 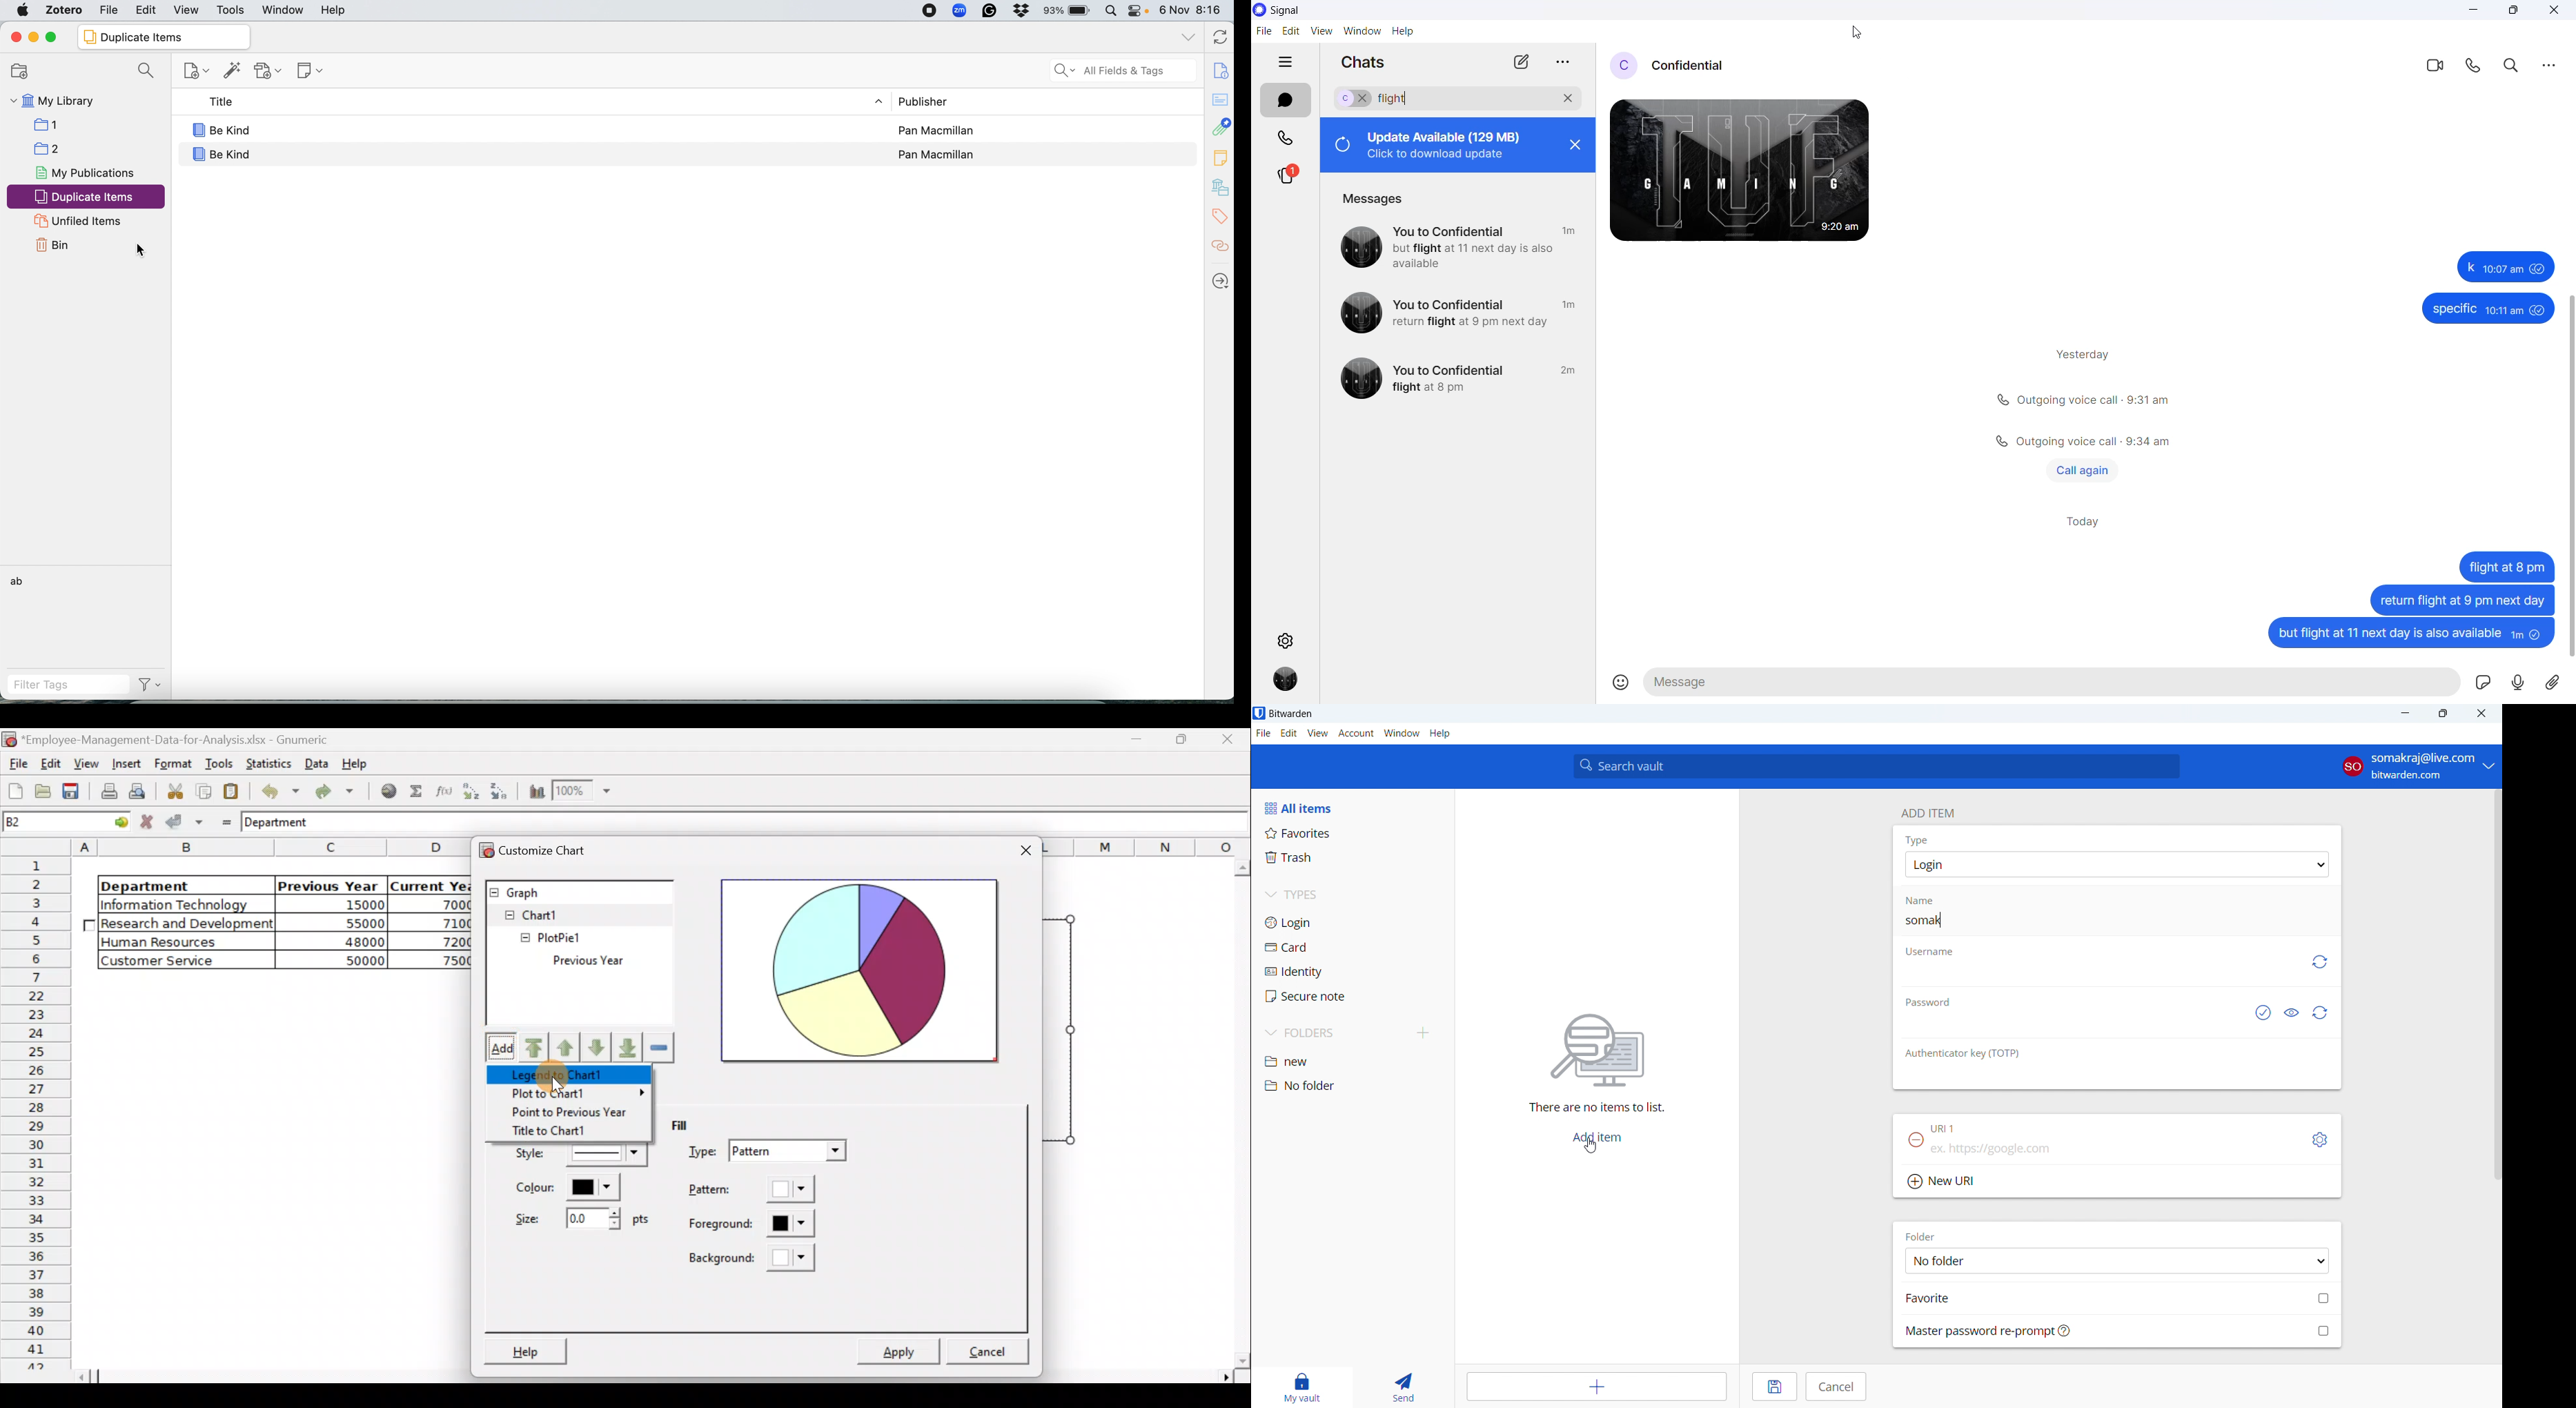 I want to click on |Information Technology, so click(x=184, y=904).